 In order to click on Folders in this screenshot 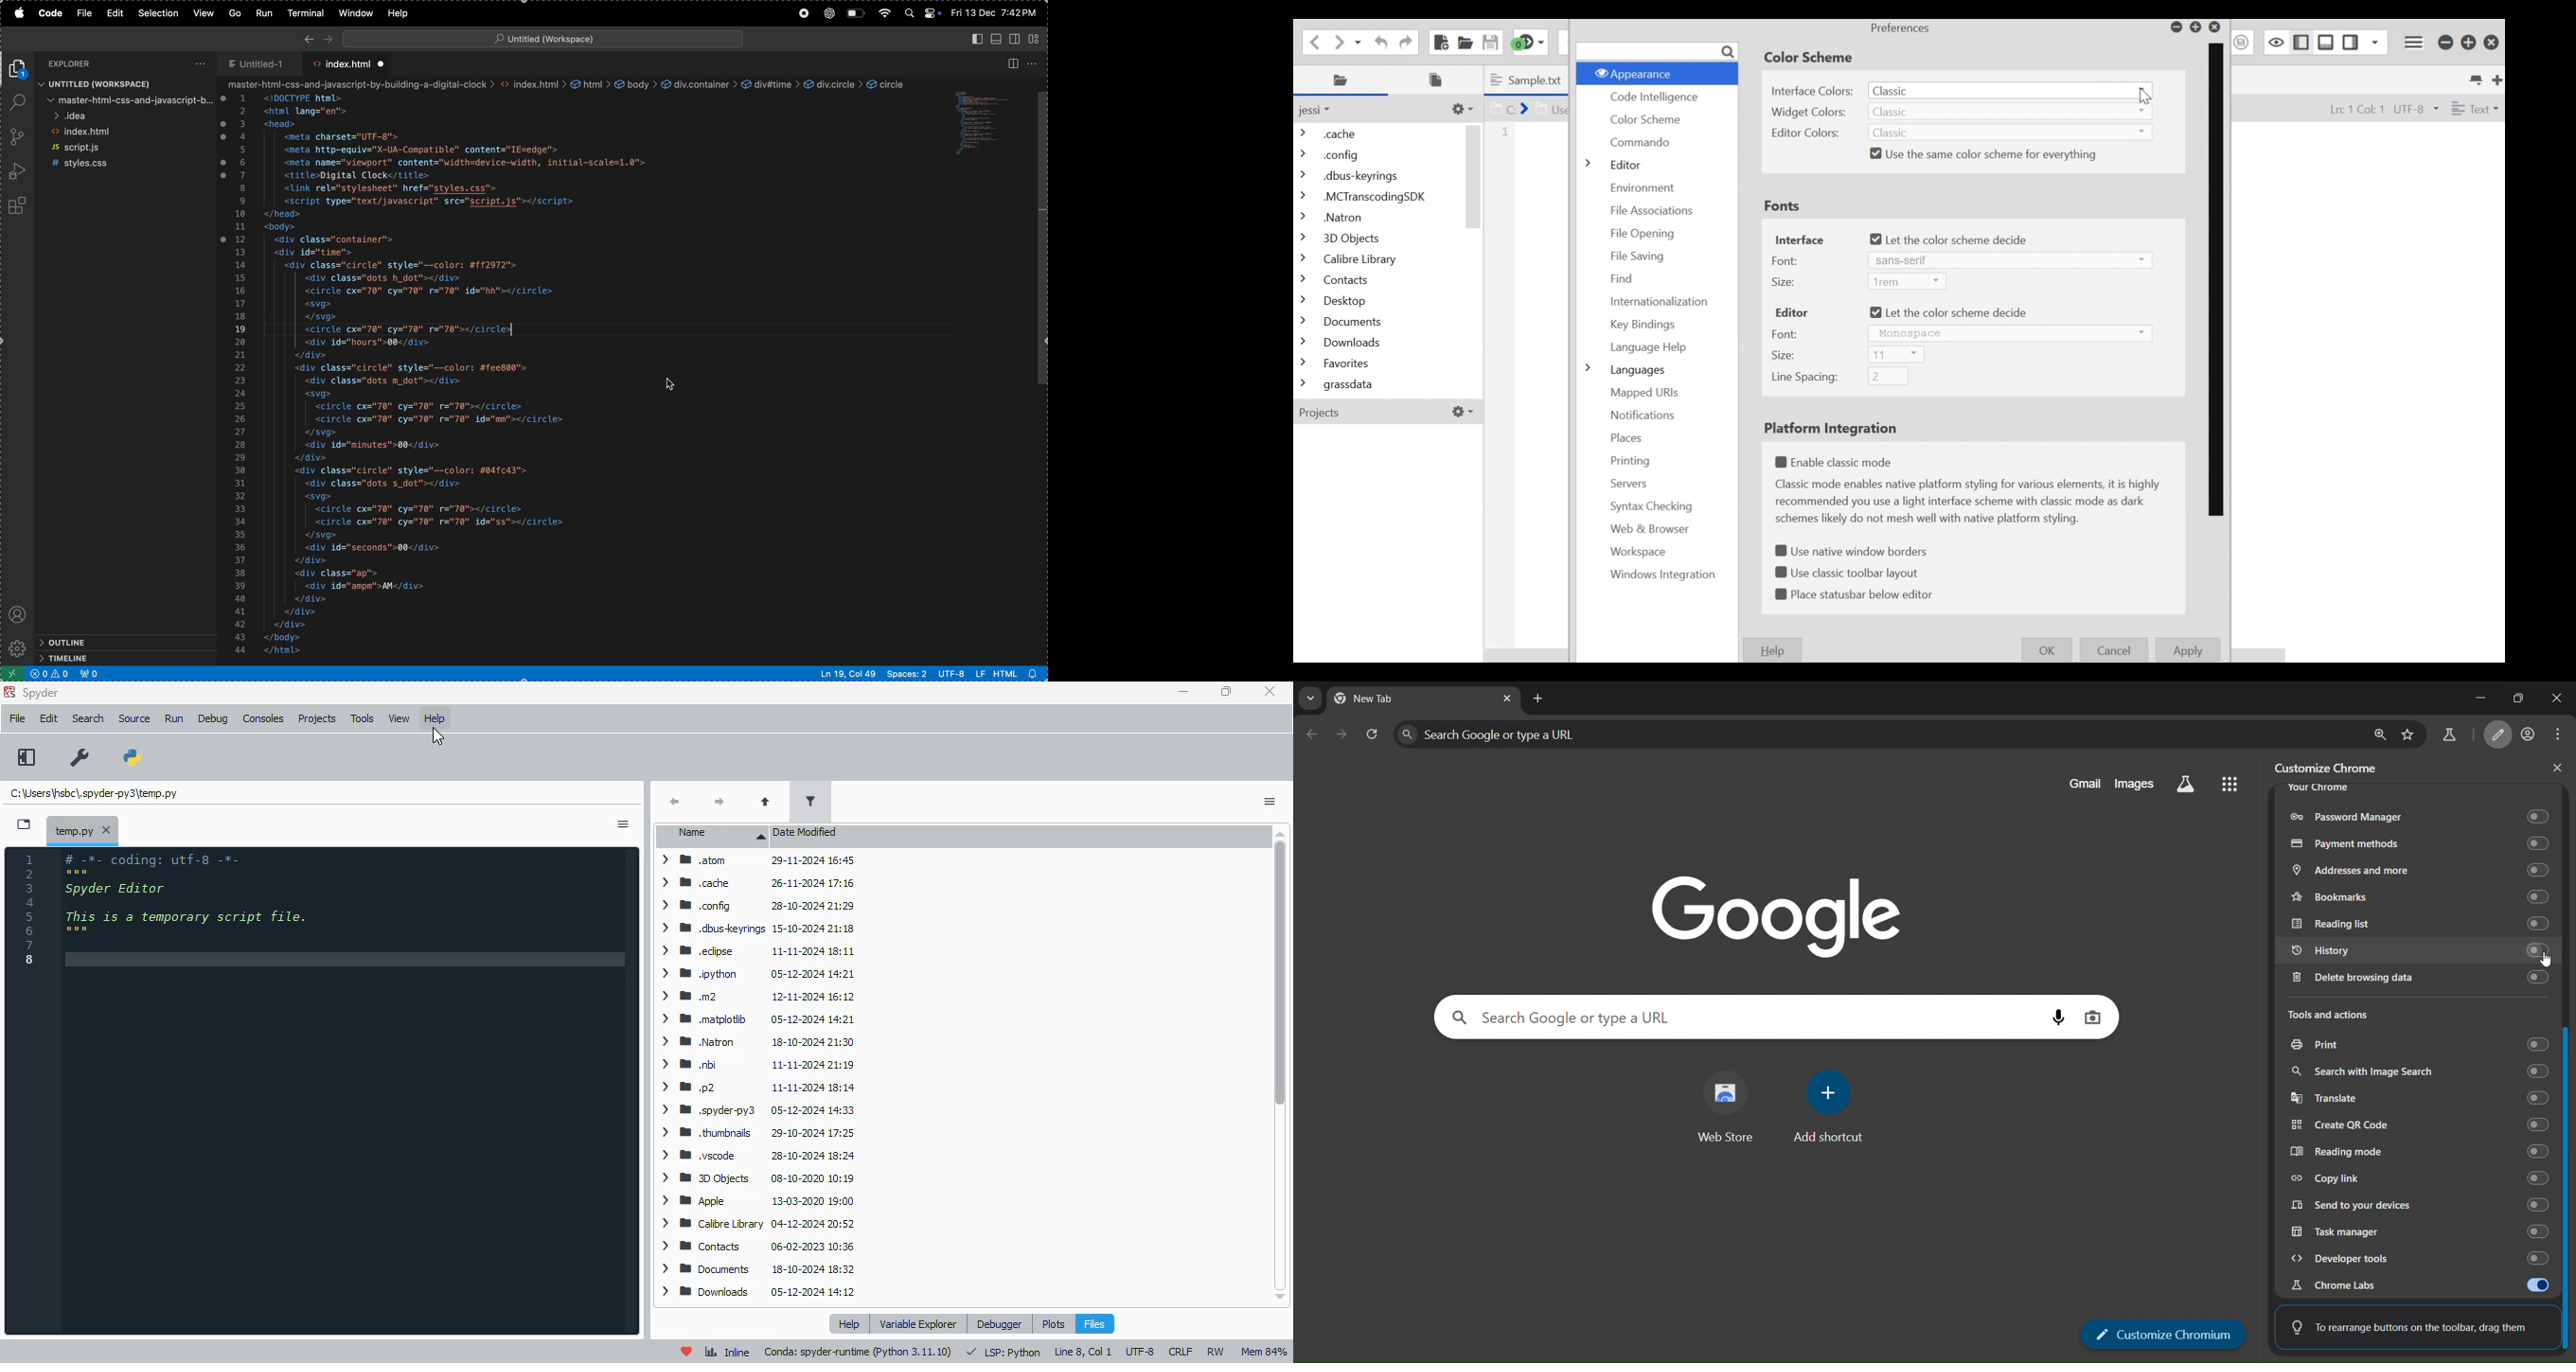, I will do `click(1378, 261)`.